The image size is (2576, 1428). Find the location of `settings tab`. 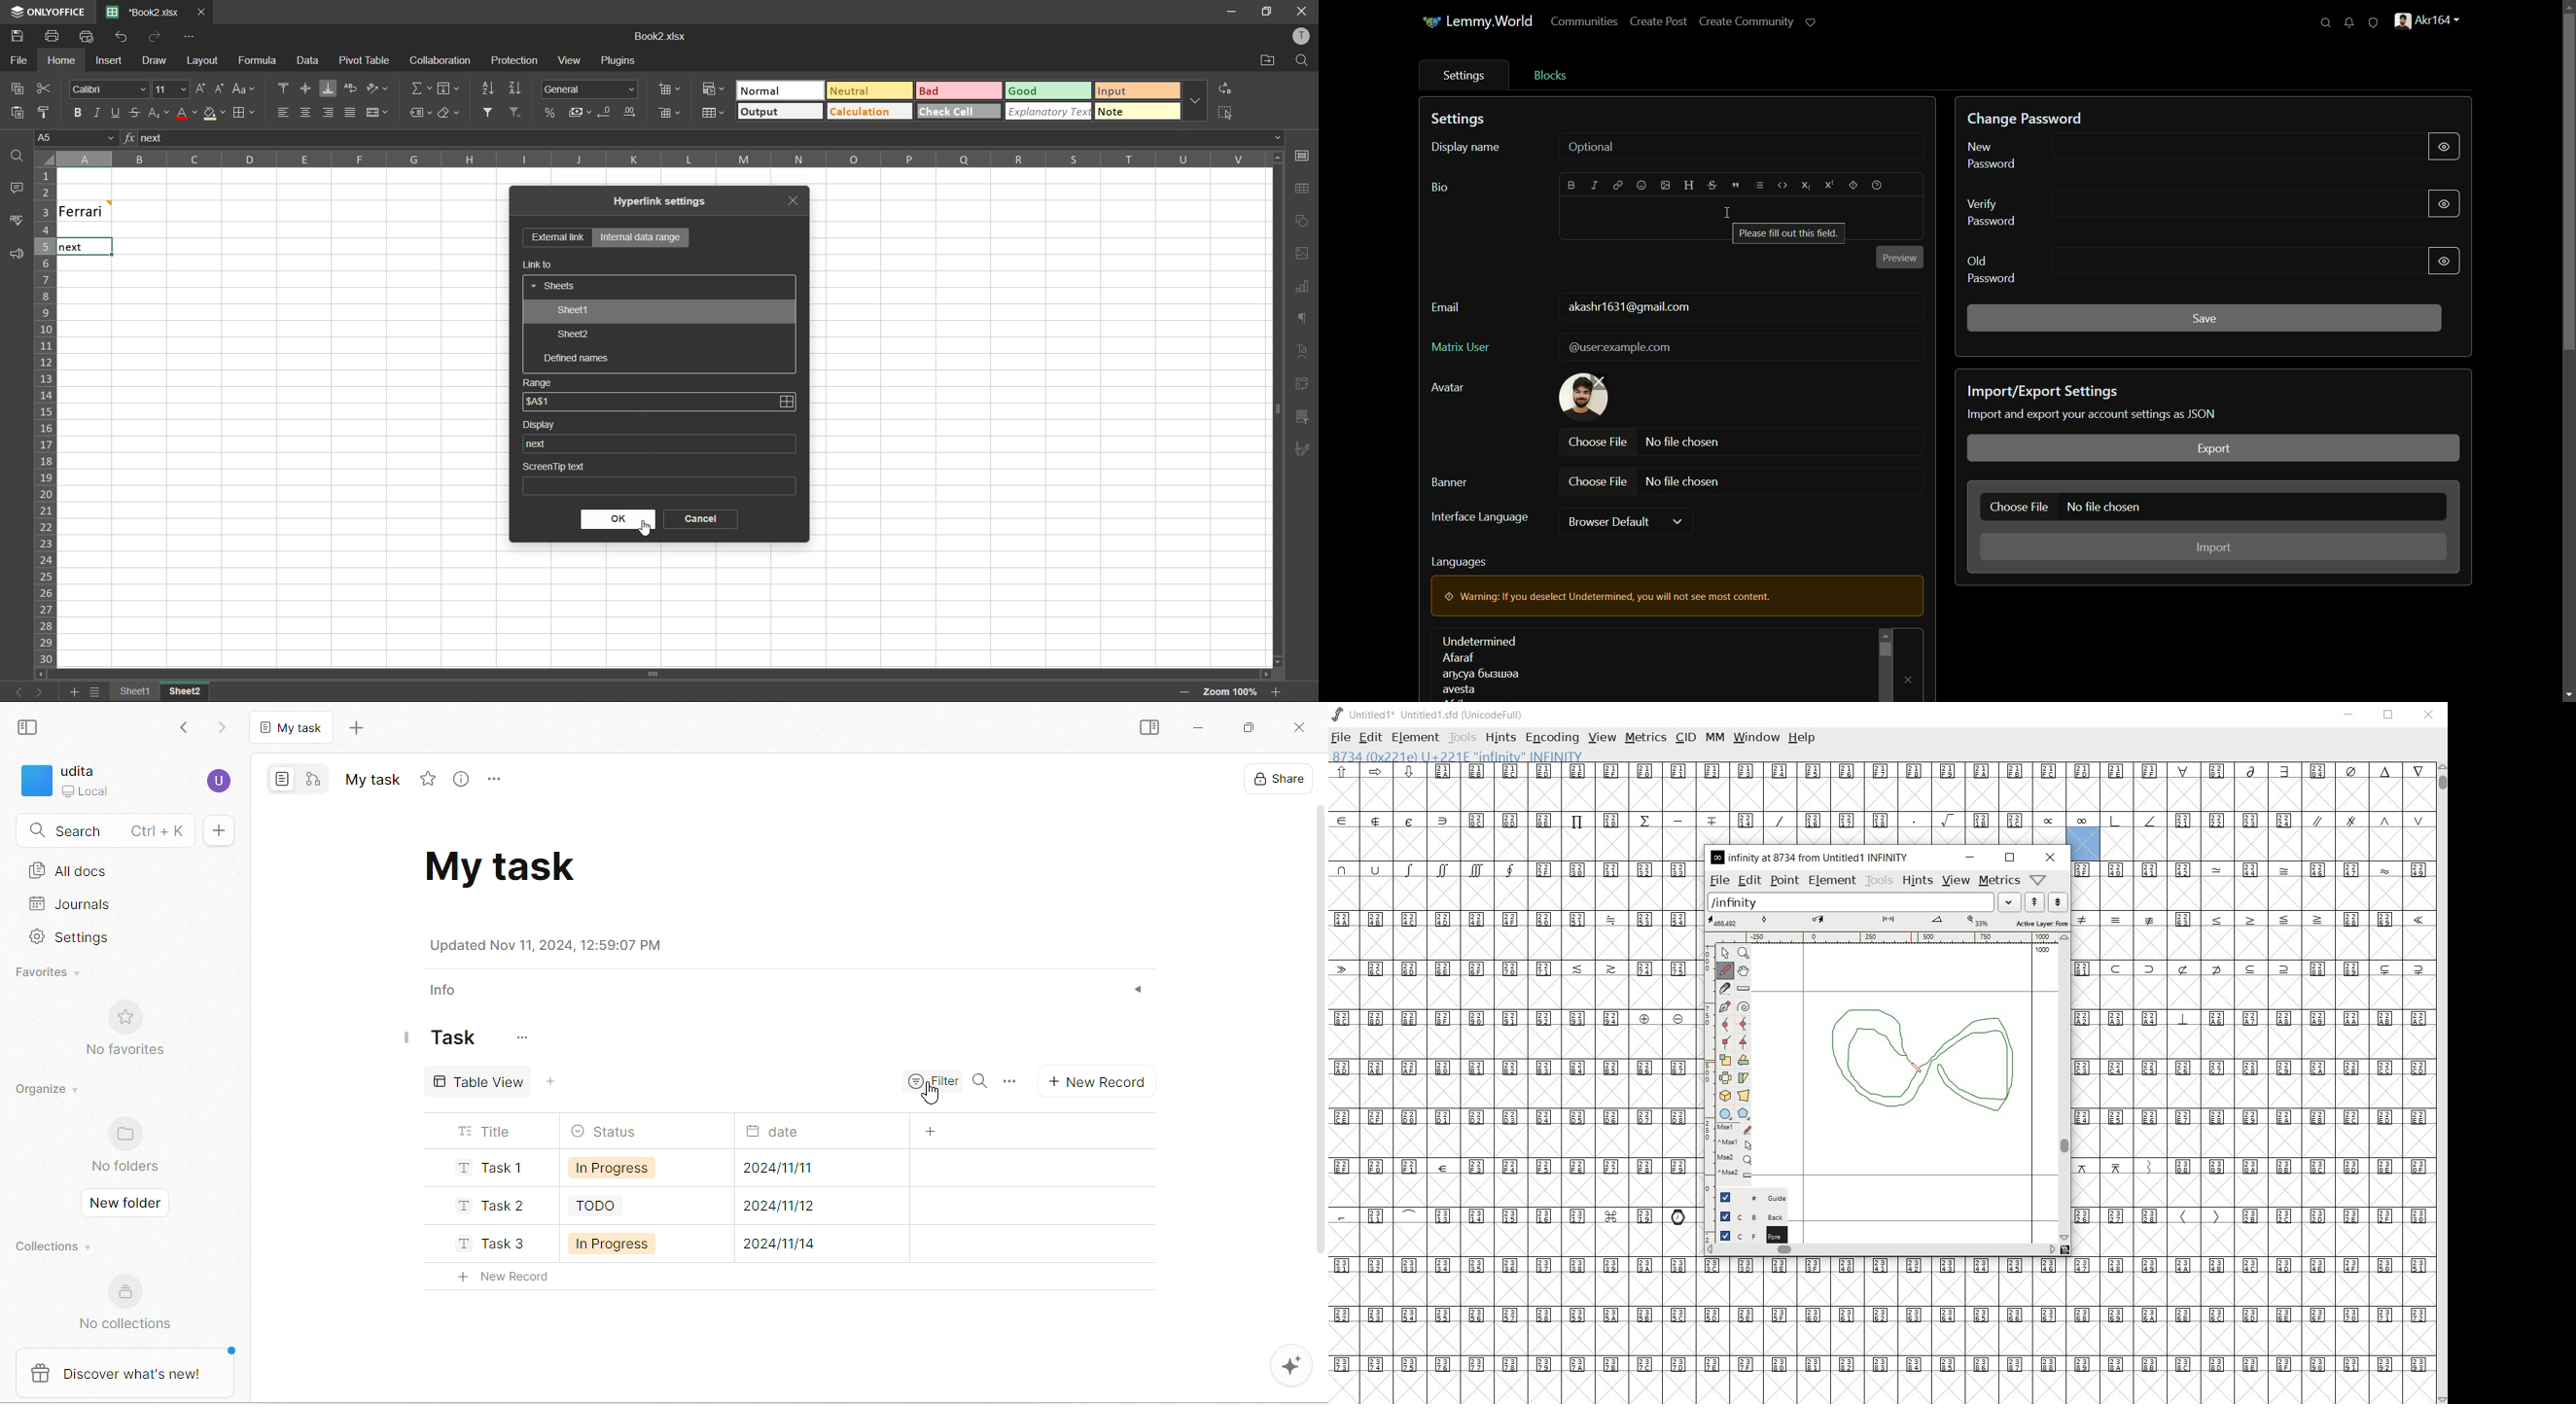

settings tab is located at coordinates (1466, 77).